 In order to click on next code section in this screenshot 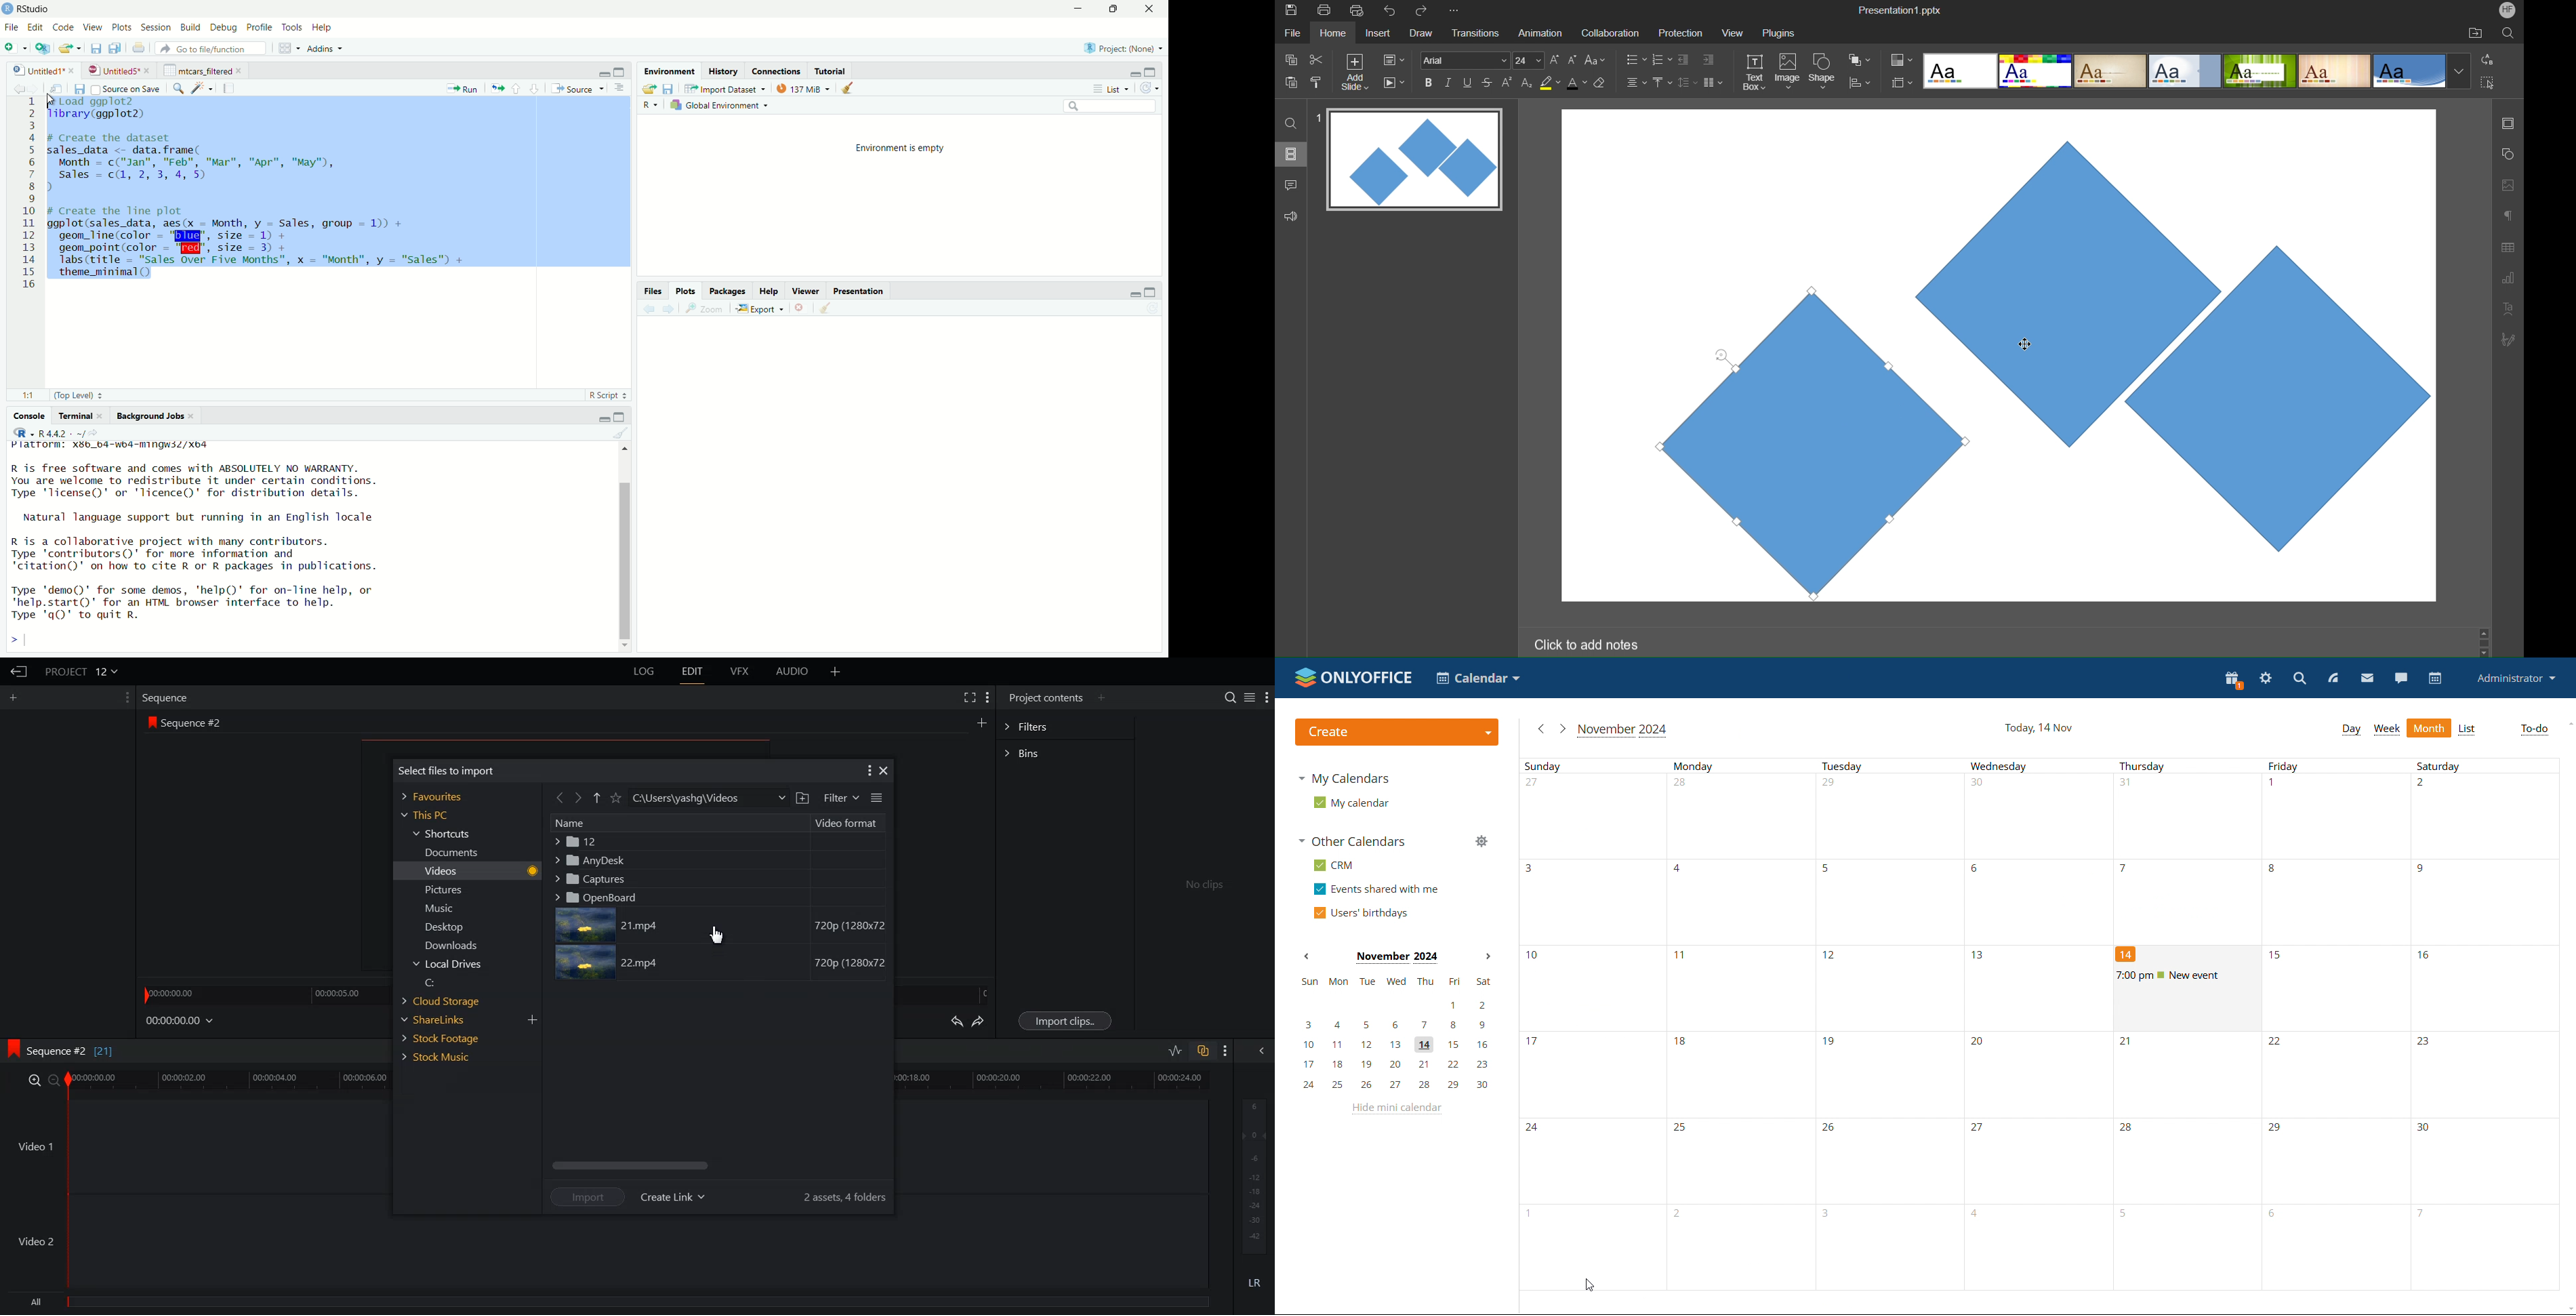, I will do `click(535, 88)`.